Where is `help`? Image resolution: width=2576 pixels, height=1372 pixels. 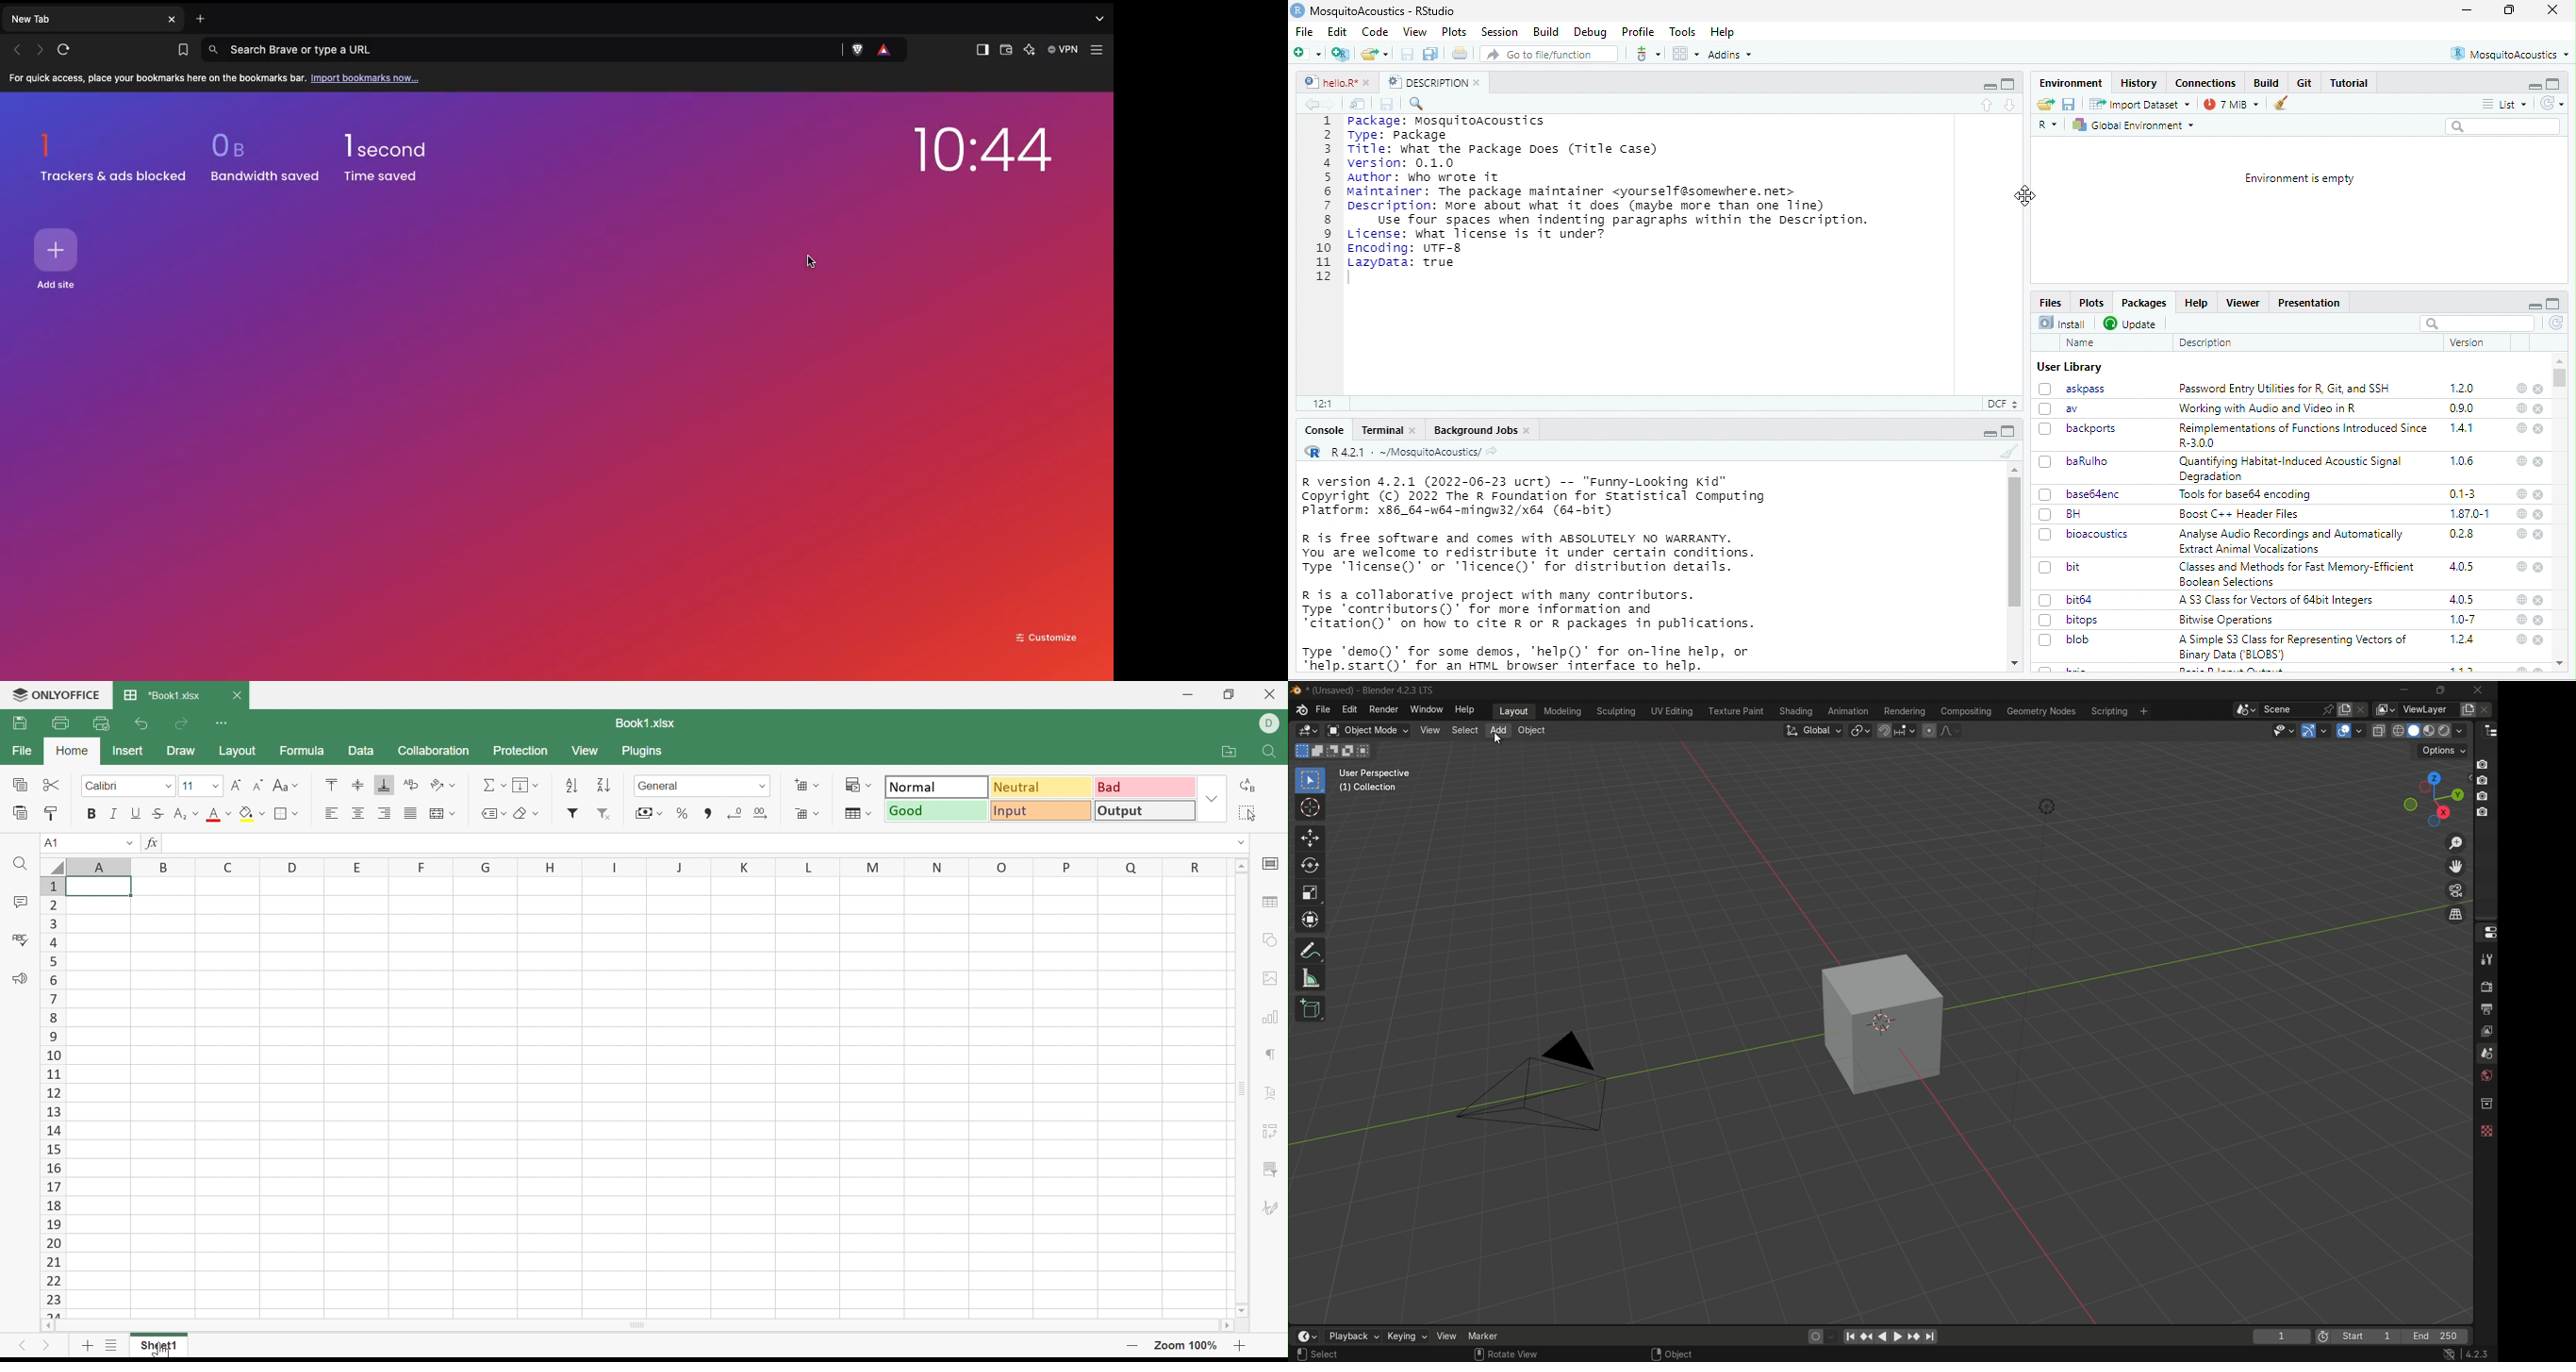 help is located at coordinates (2519, 640).